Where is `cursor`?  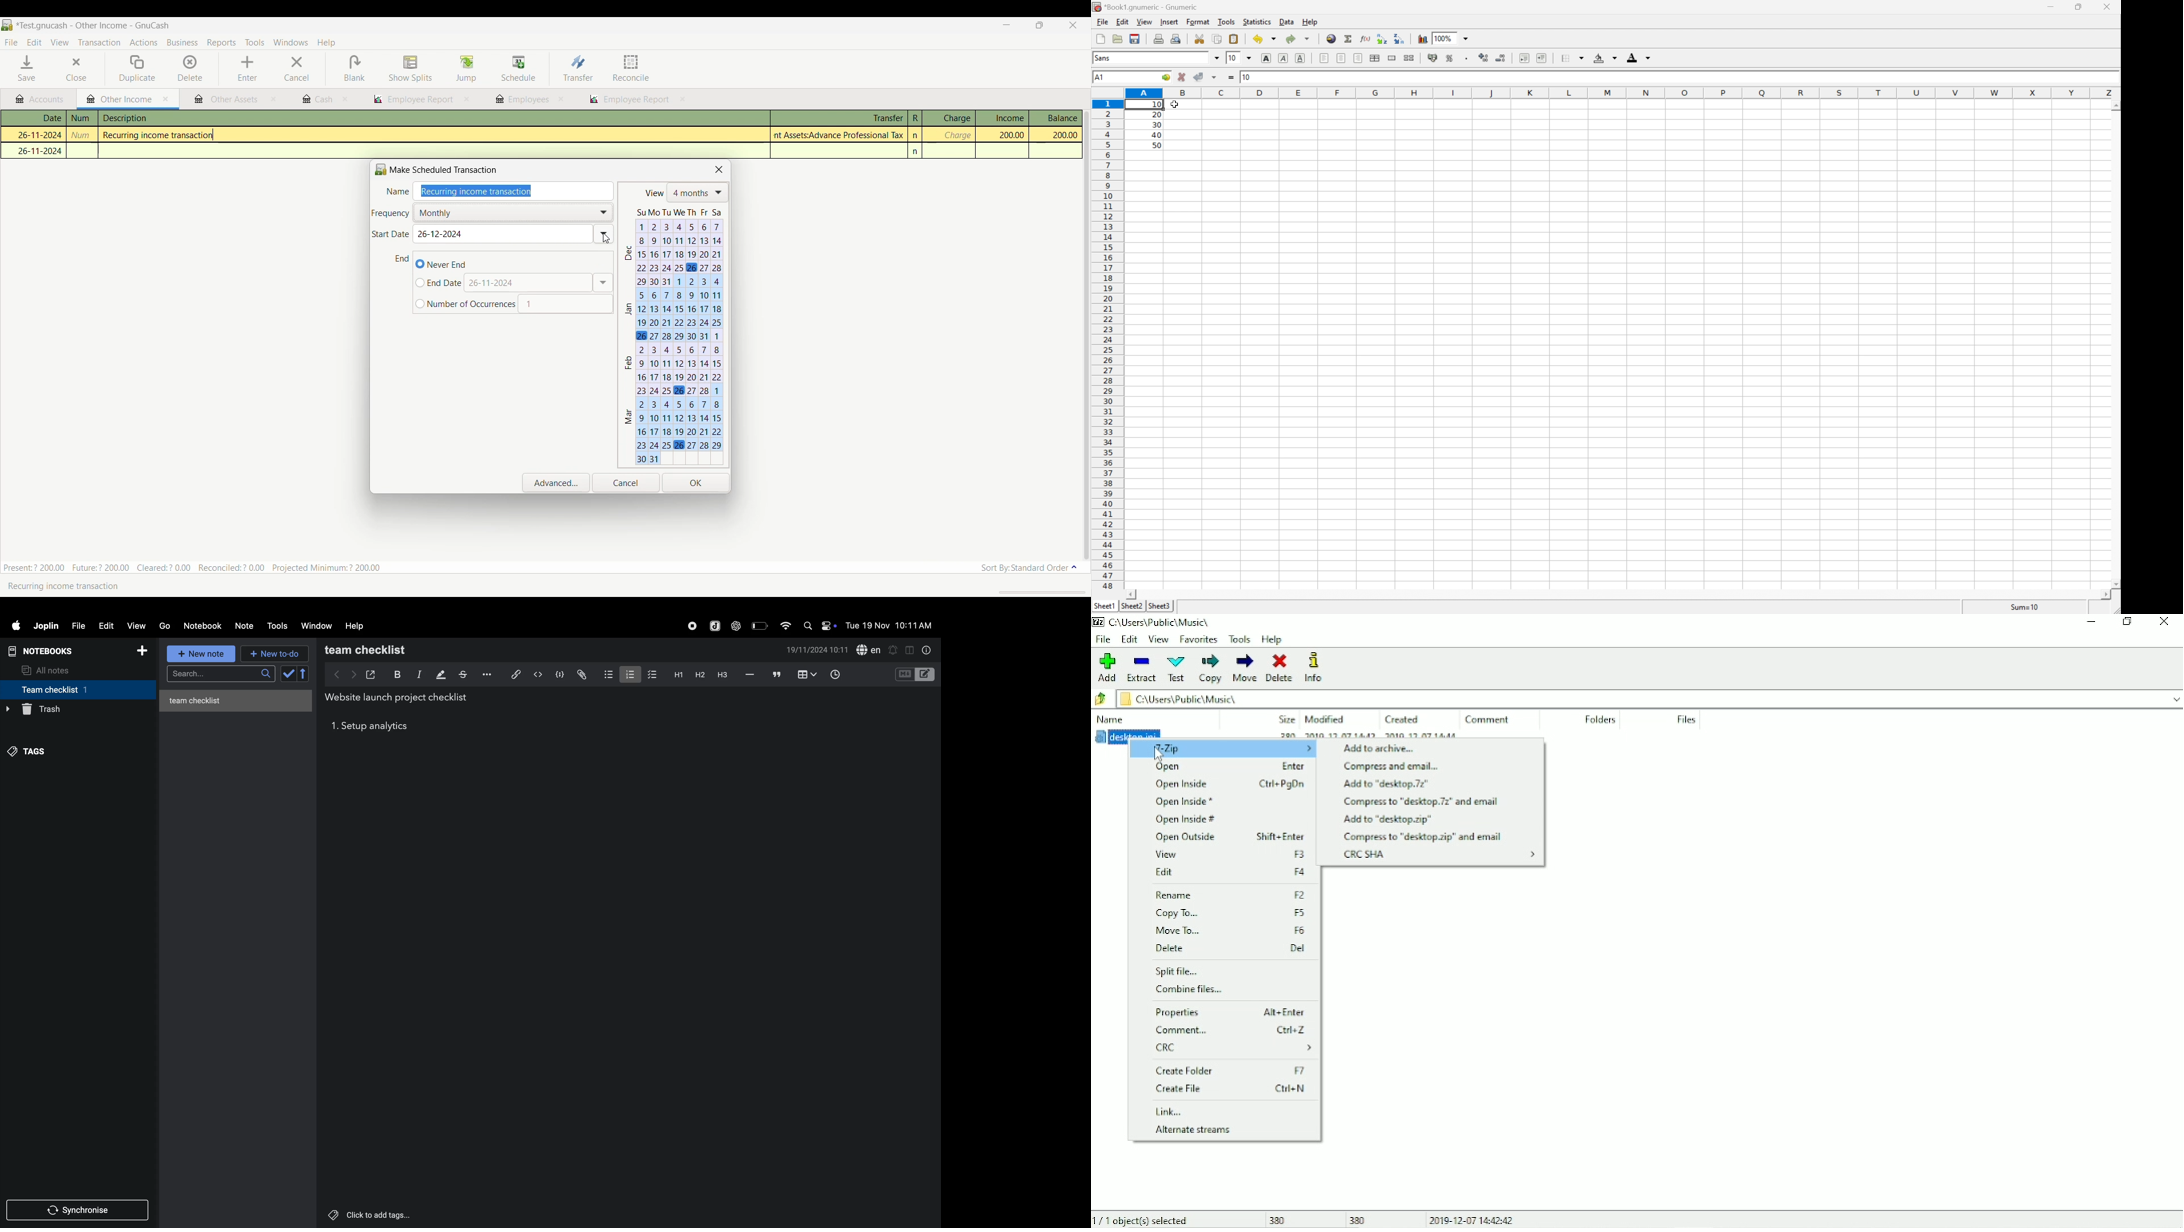
cursor is located at coordinates (1162, 755).